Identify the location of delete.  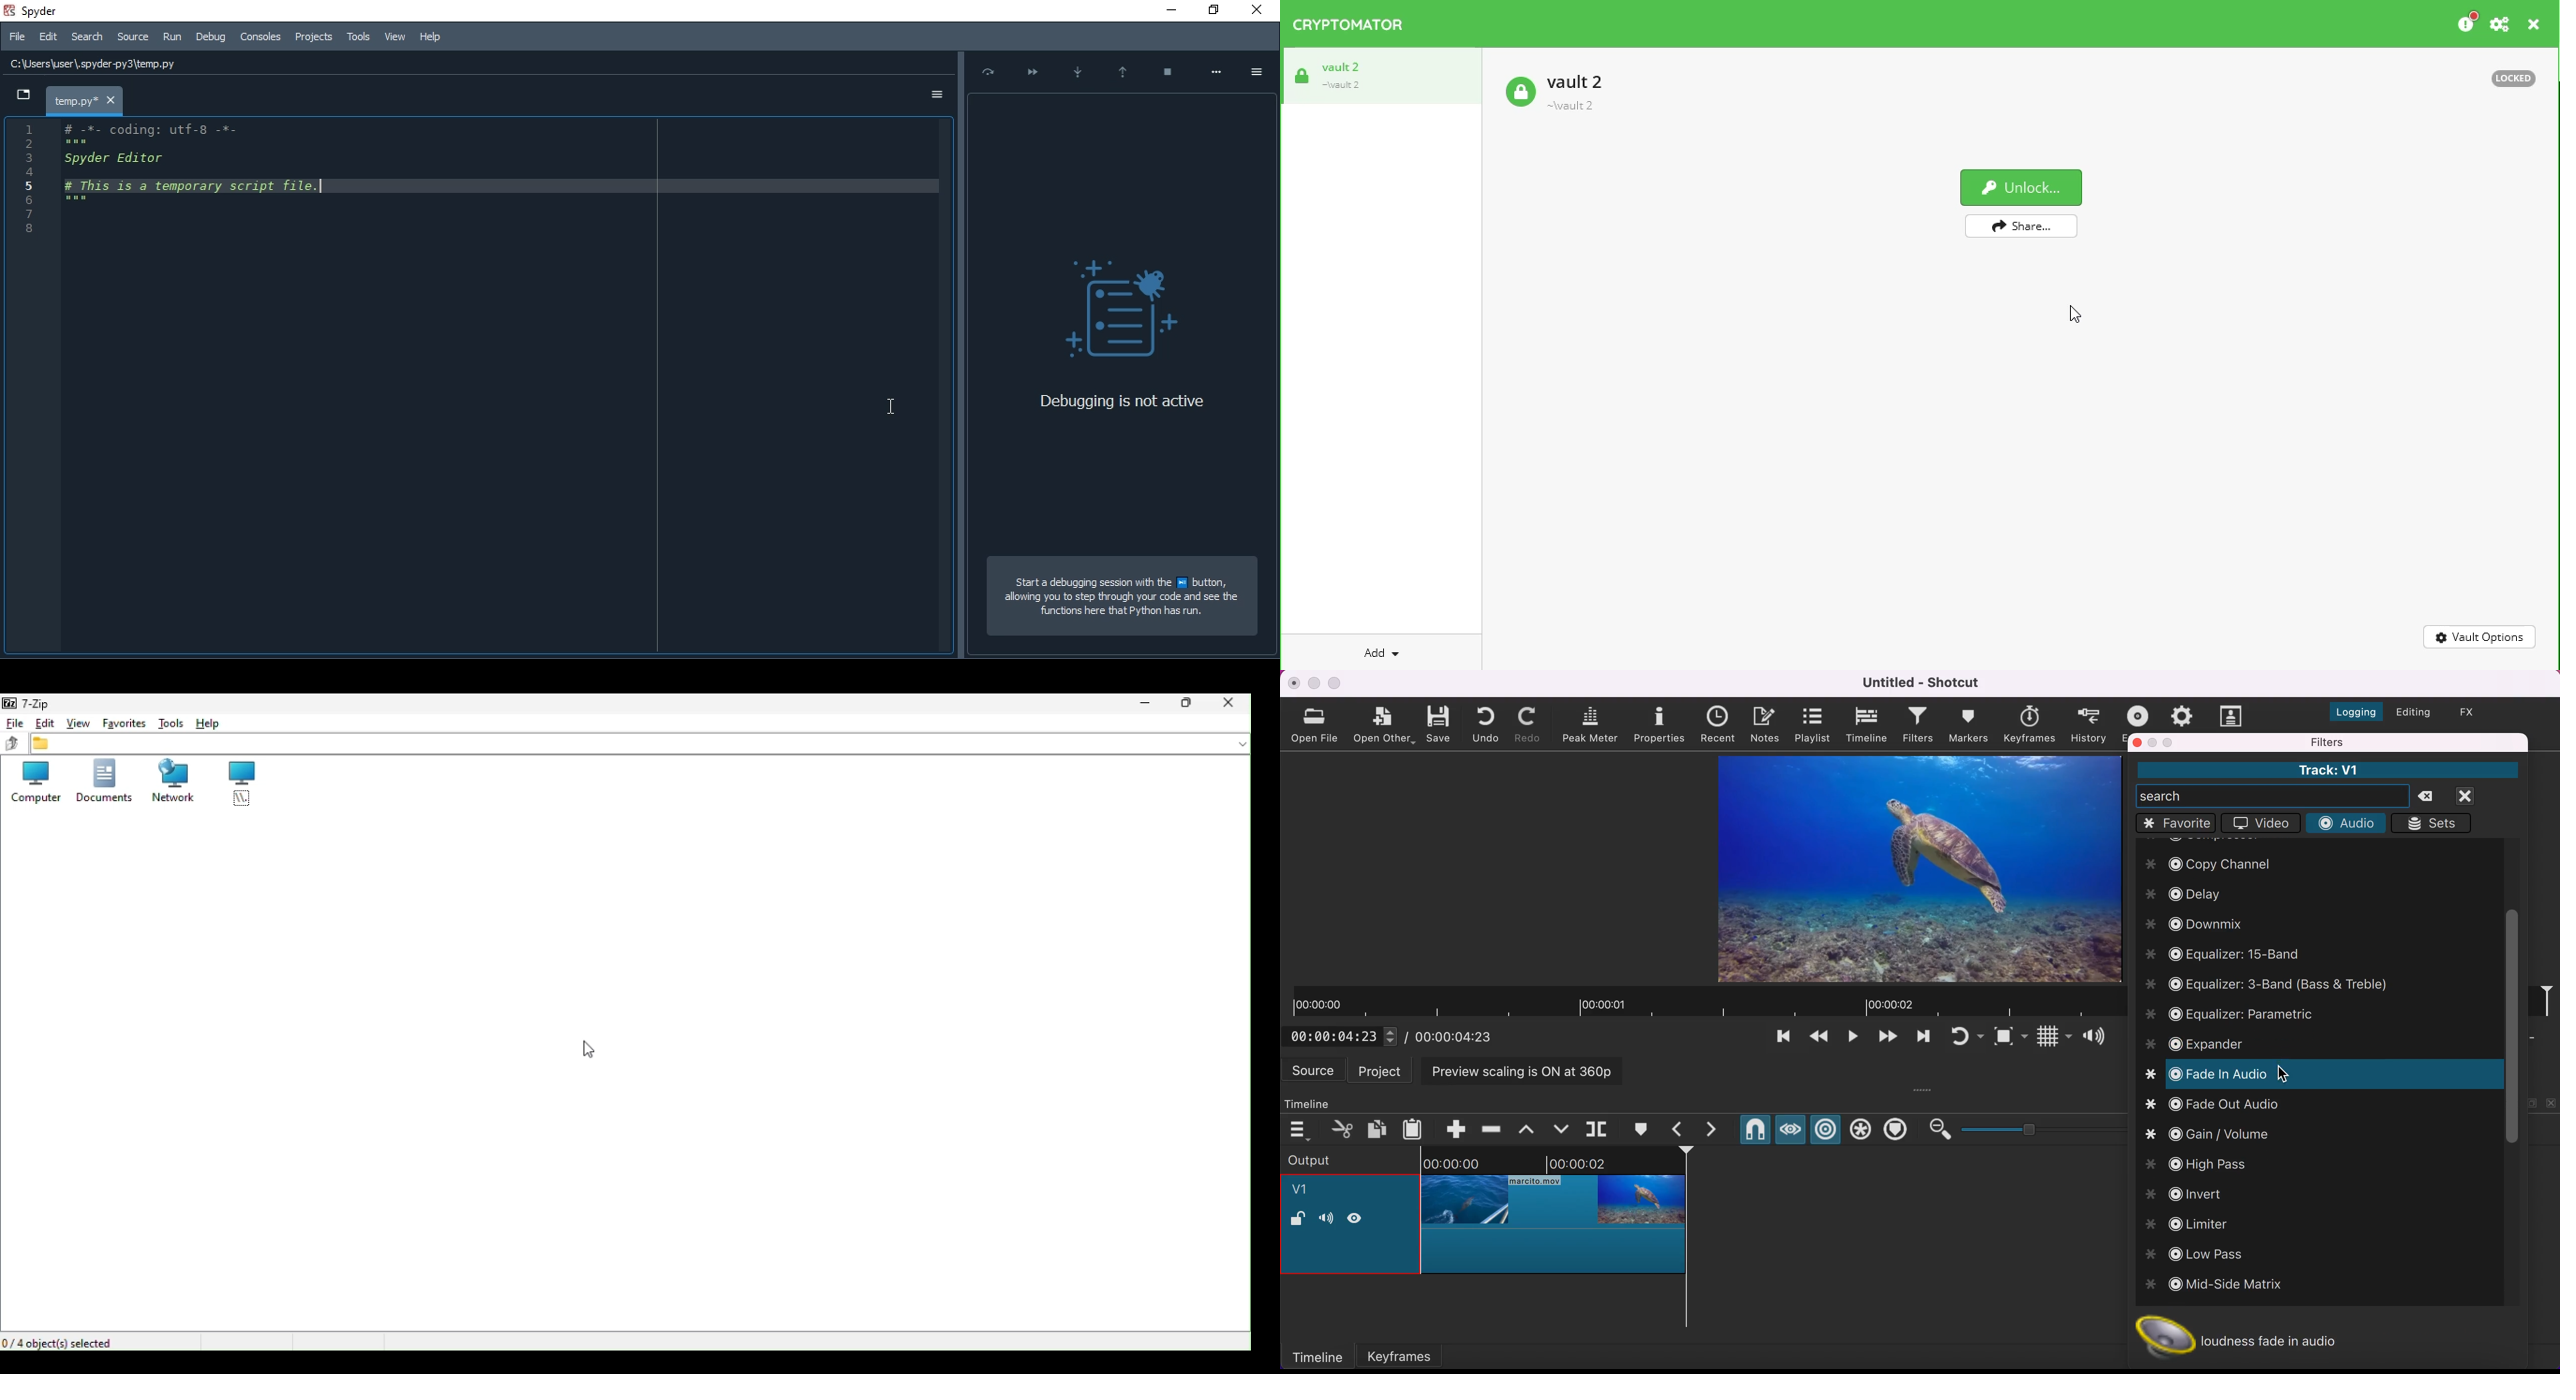
(2430, 797).